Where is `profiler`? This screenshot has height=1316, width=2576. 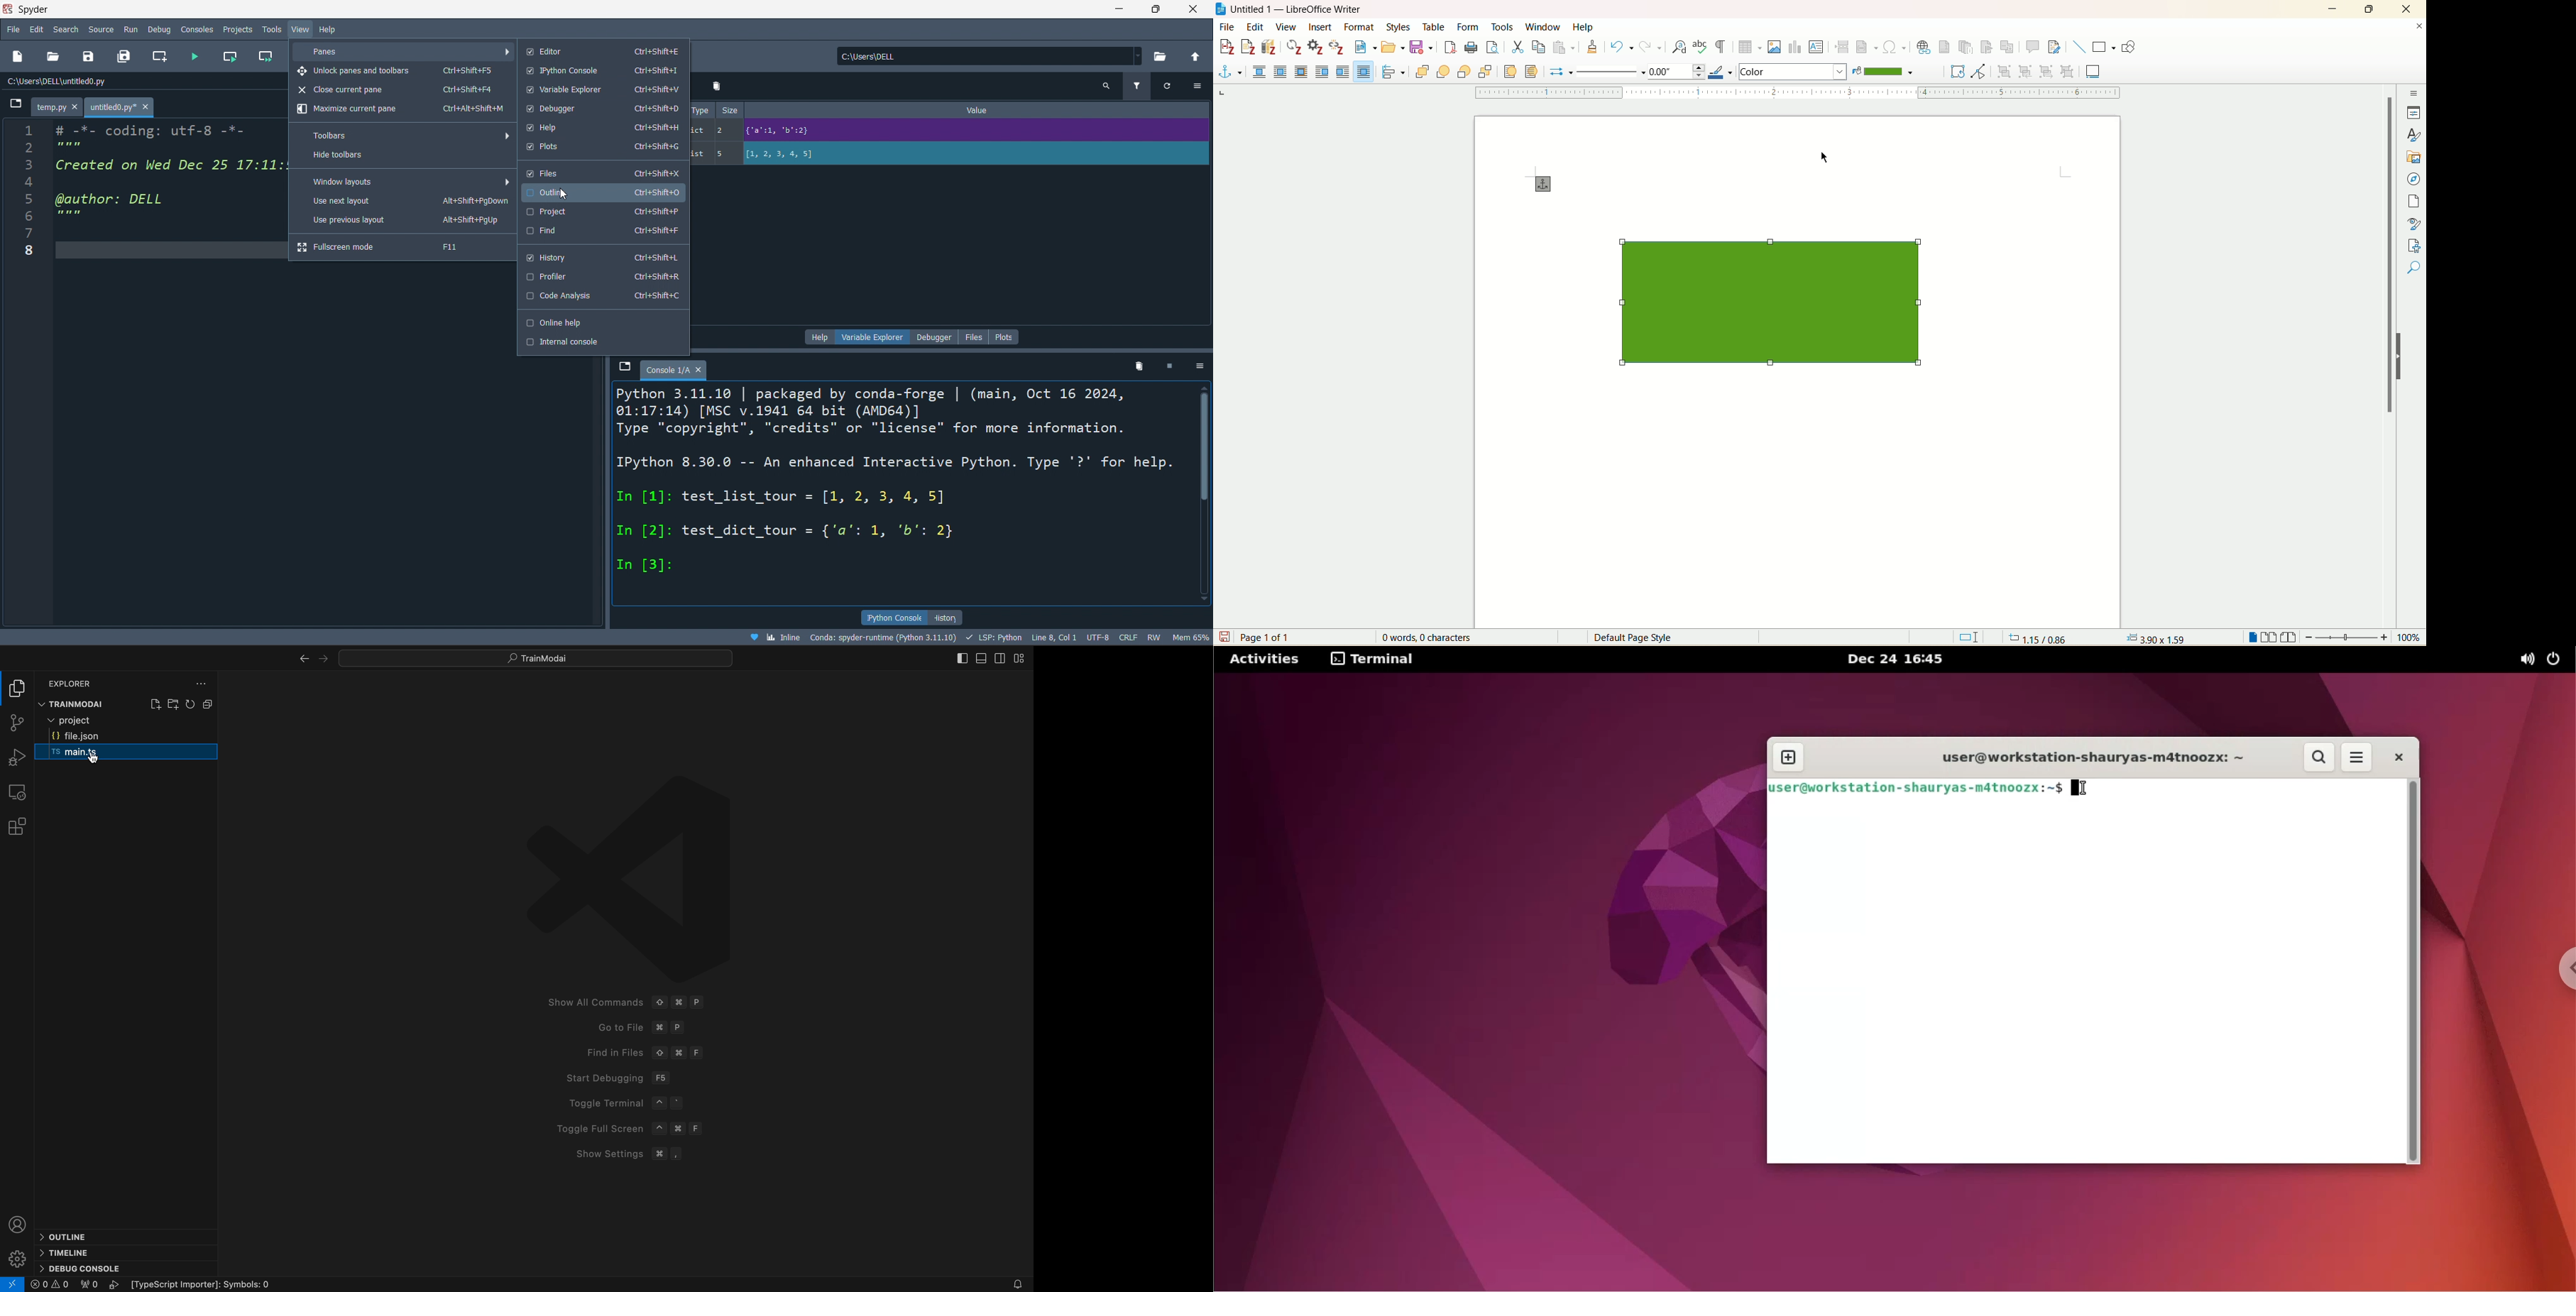
profiler is located at coordinates (599, 276).